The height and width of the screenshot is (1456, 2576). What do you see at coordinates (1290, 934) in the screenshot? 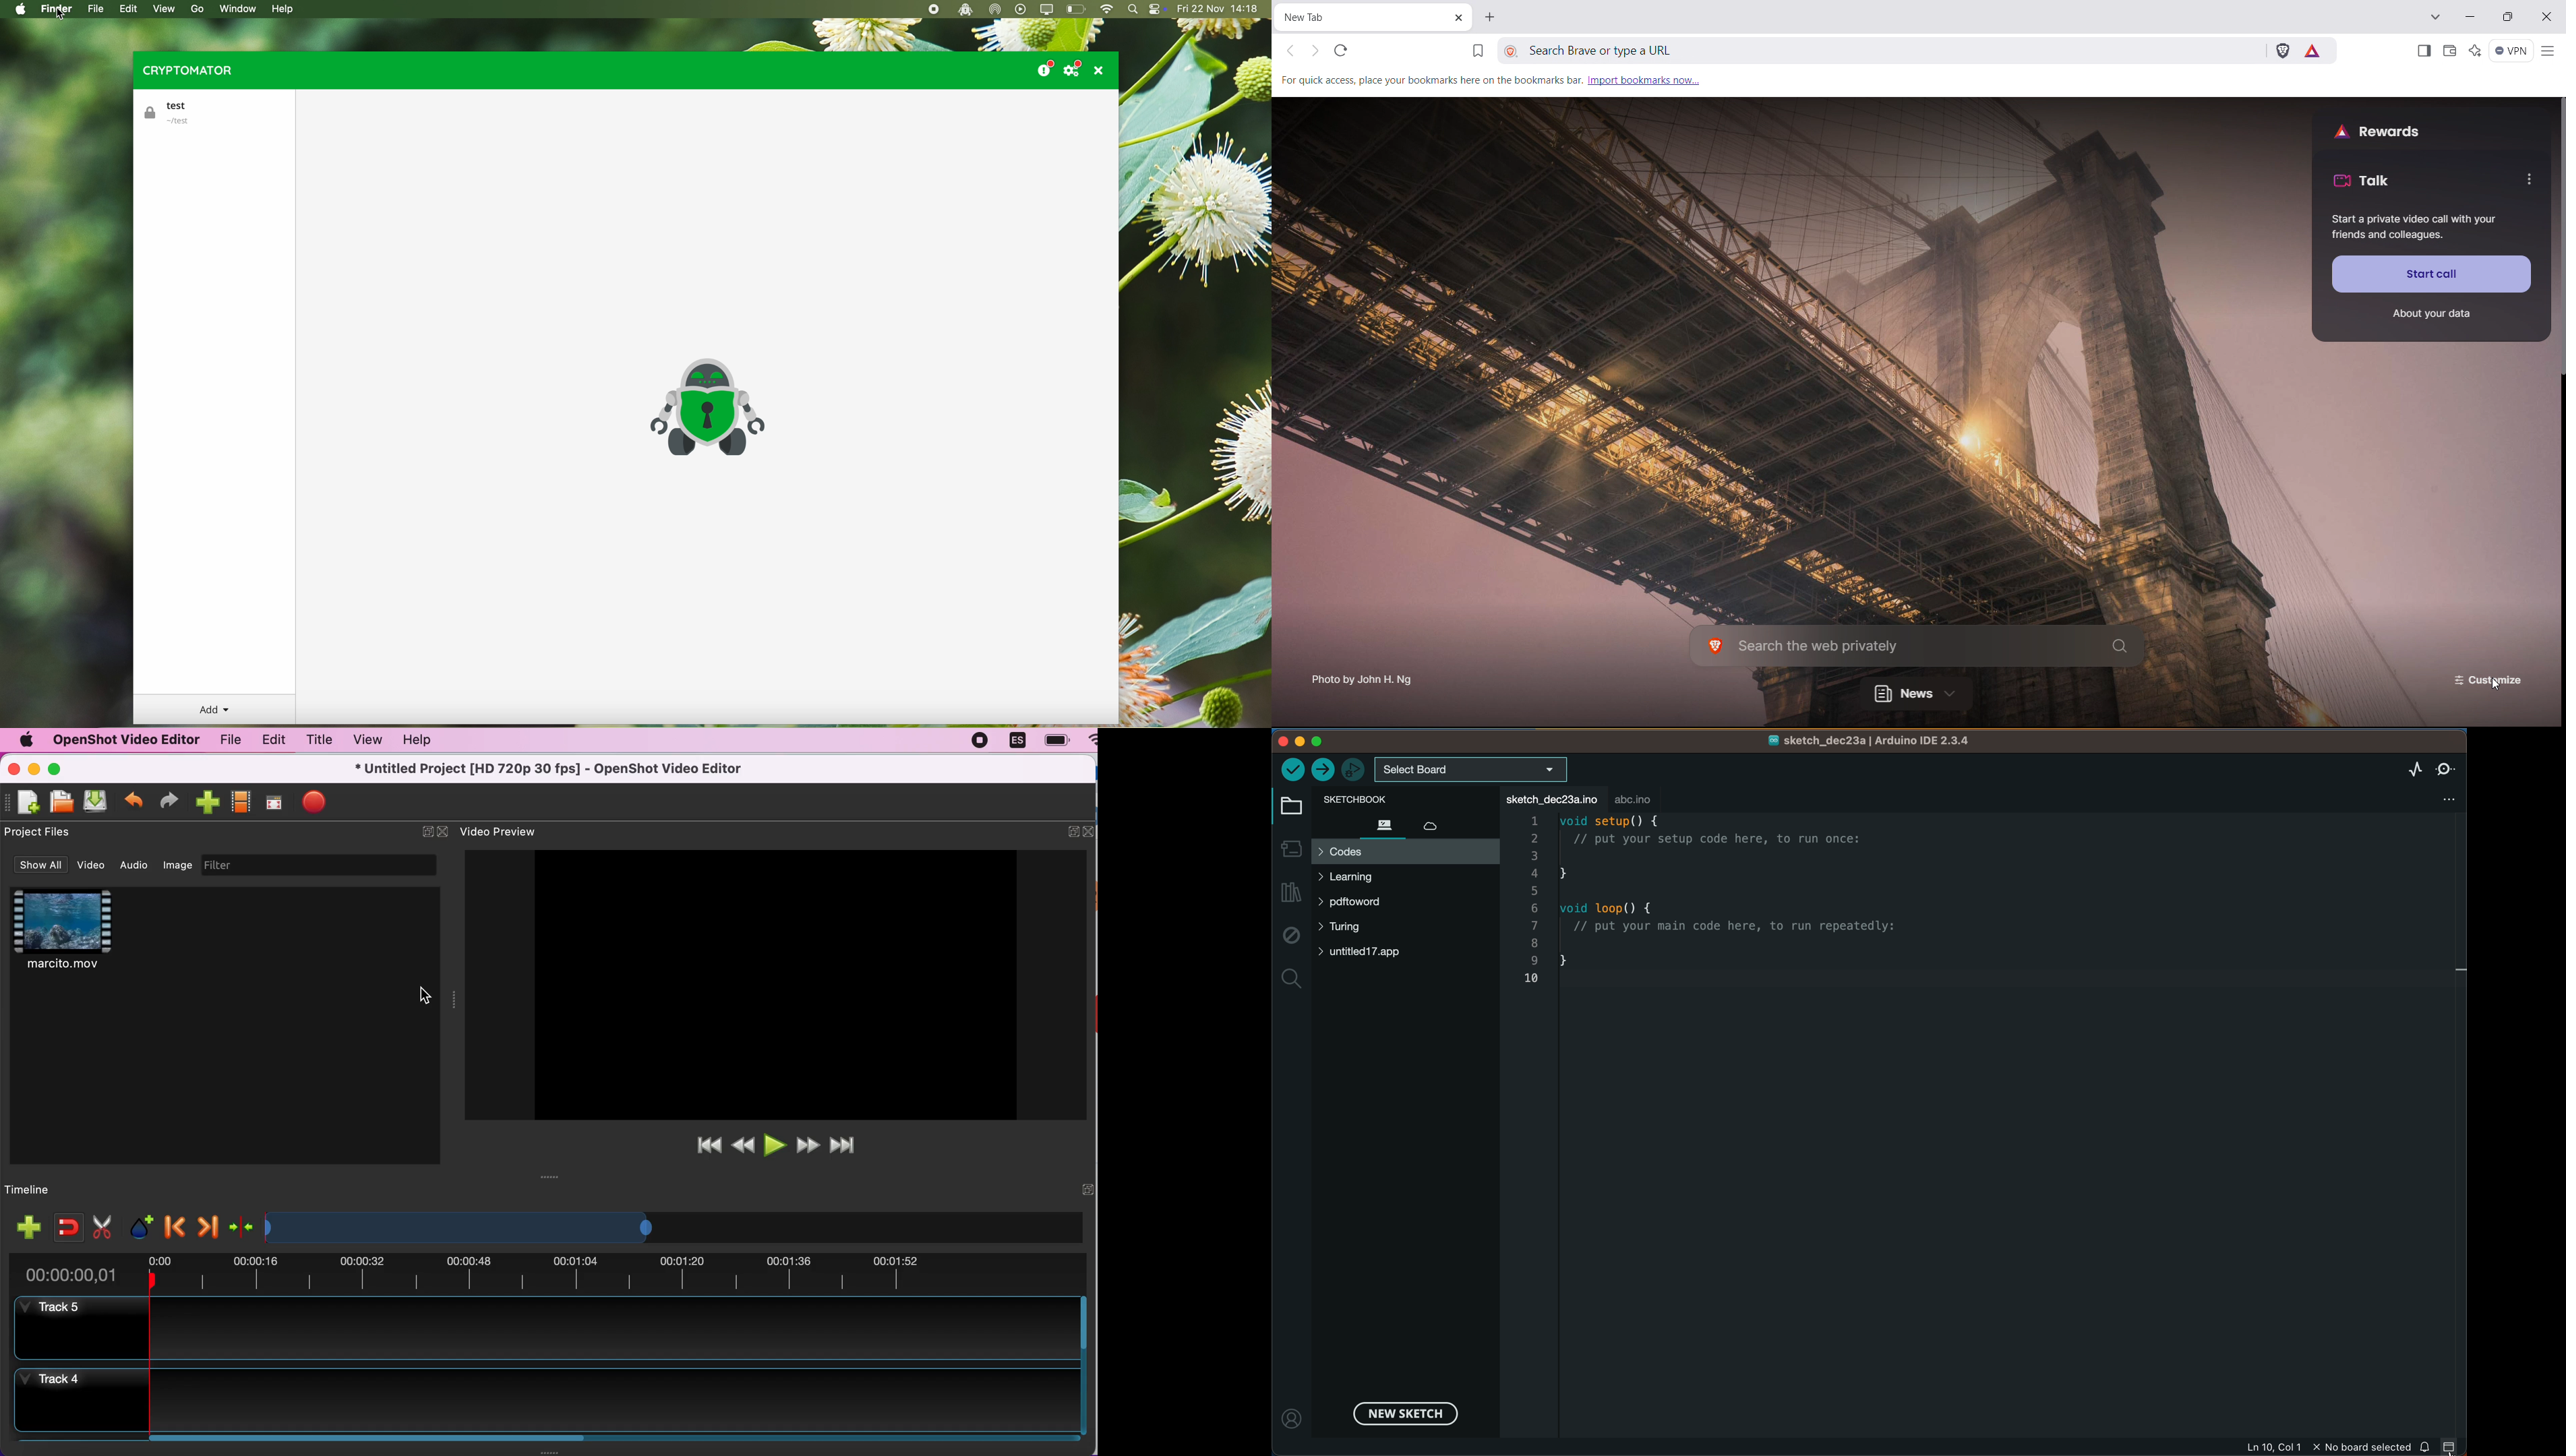
I see `debug` at bounding box center [1290, 934].